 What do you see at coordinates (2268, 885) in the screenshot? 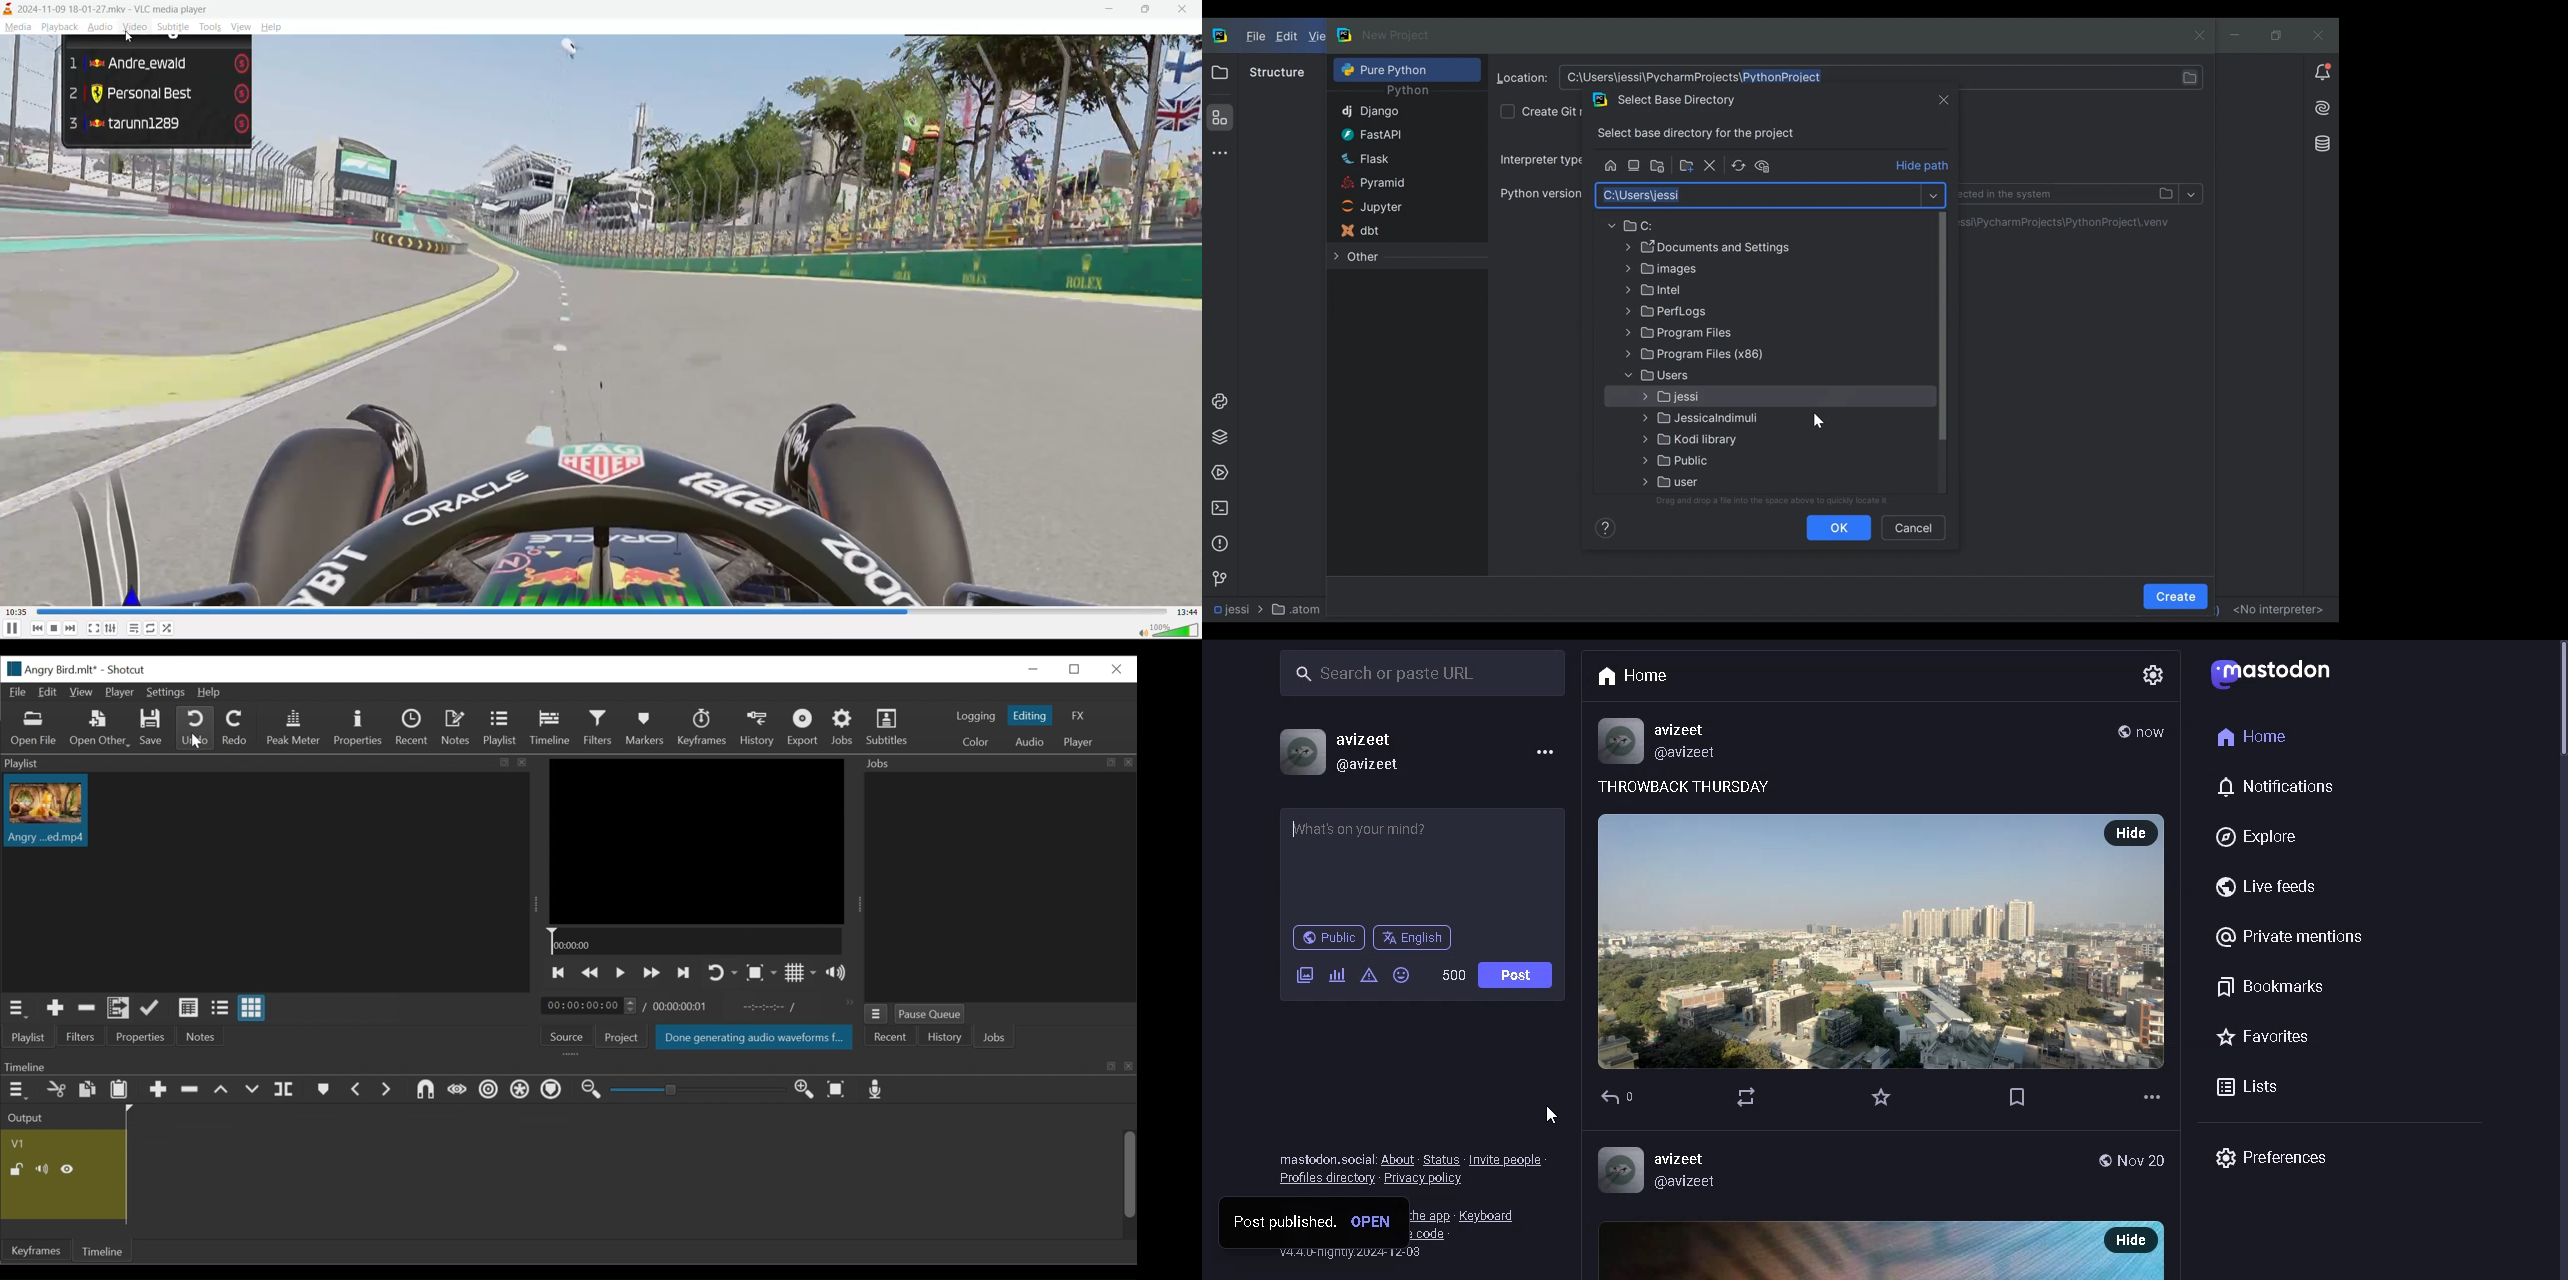
I see `live feeds` at bounding box center [2268, 885].